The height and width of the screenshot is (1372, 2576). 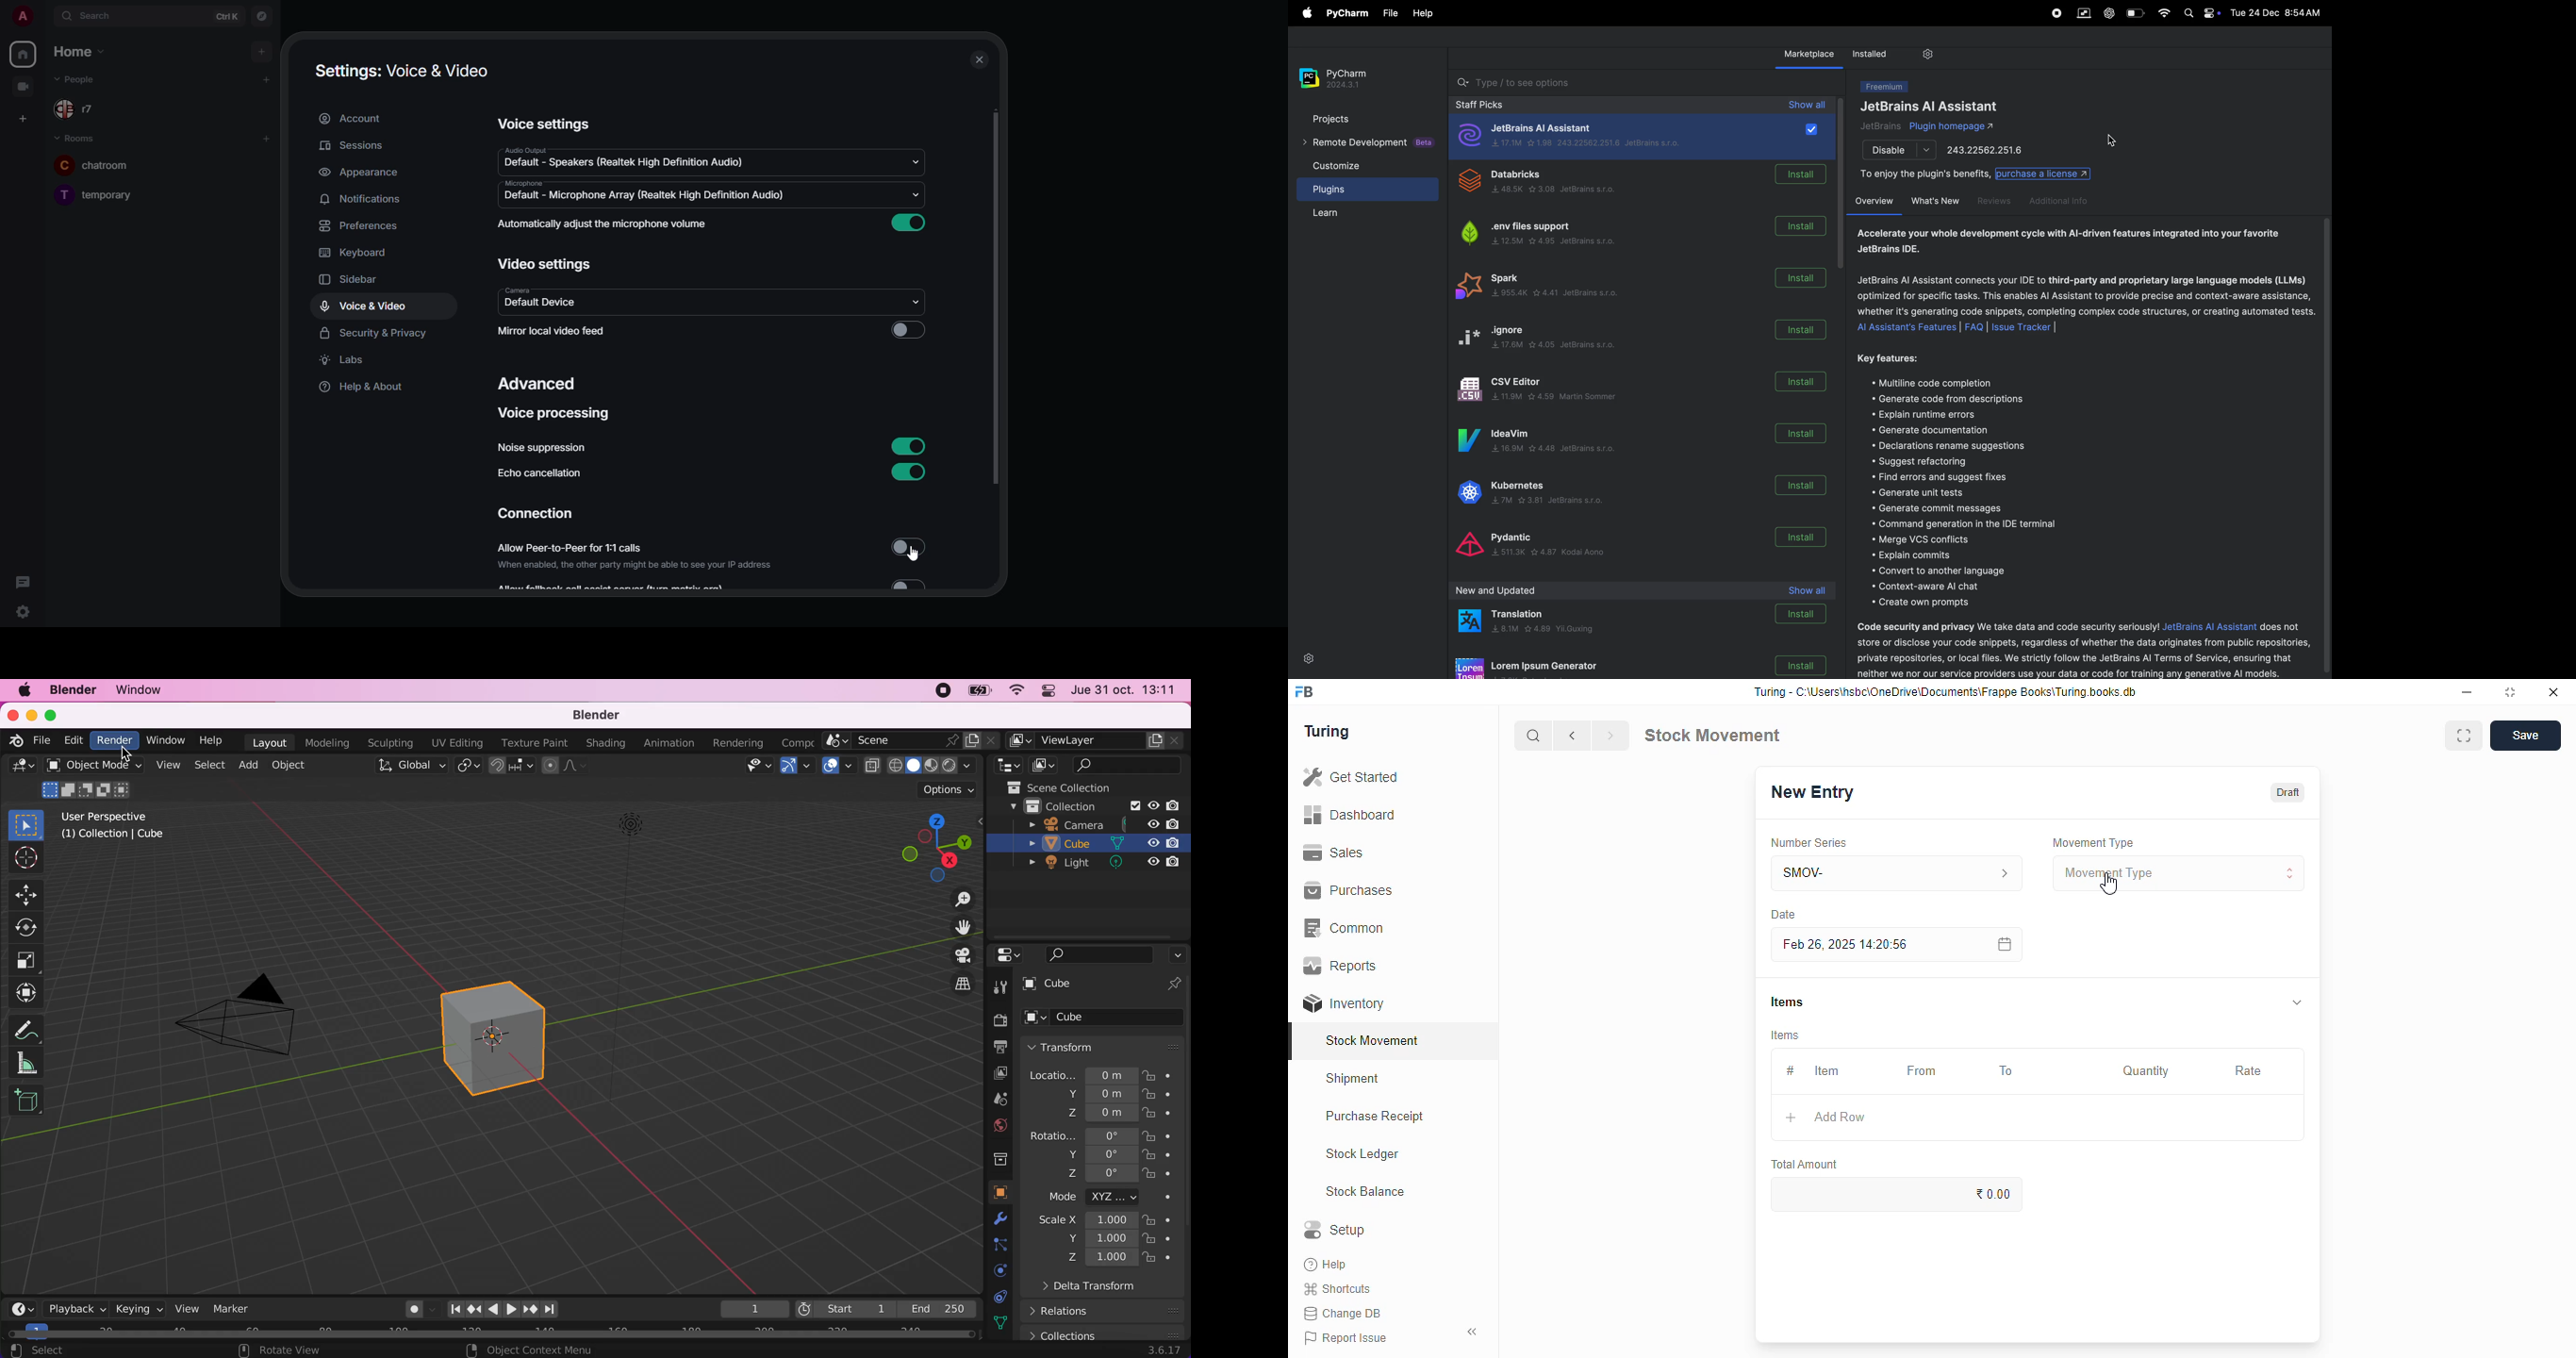 What do you see at coordinates (1946, 692) in the screenshot?
I see `Turing - C:\Users\nsbc\OneDrive\Documents\Frappe Books\Turing books.db` at bounding box center [1946, 692].